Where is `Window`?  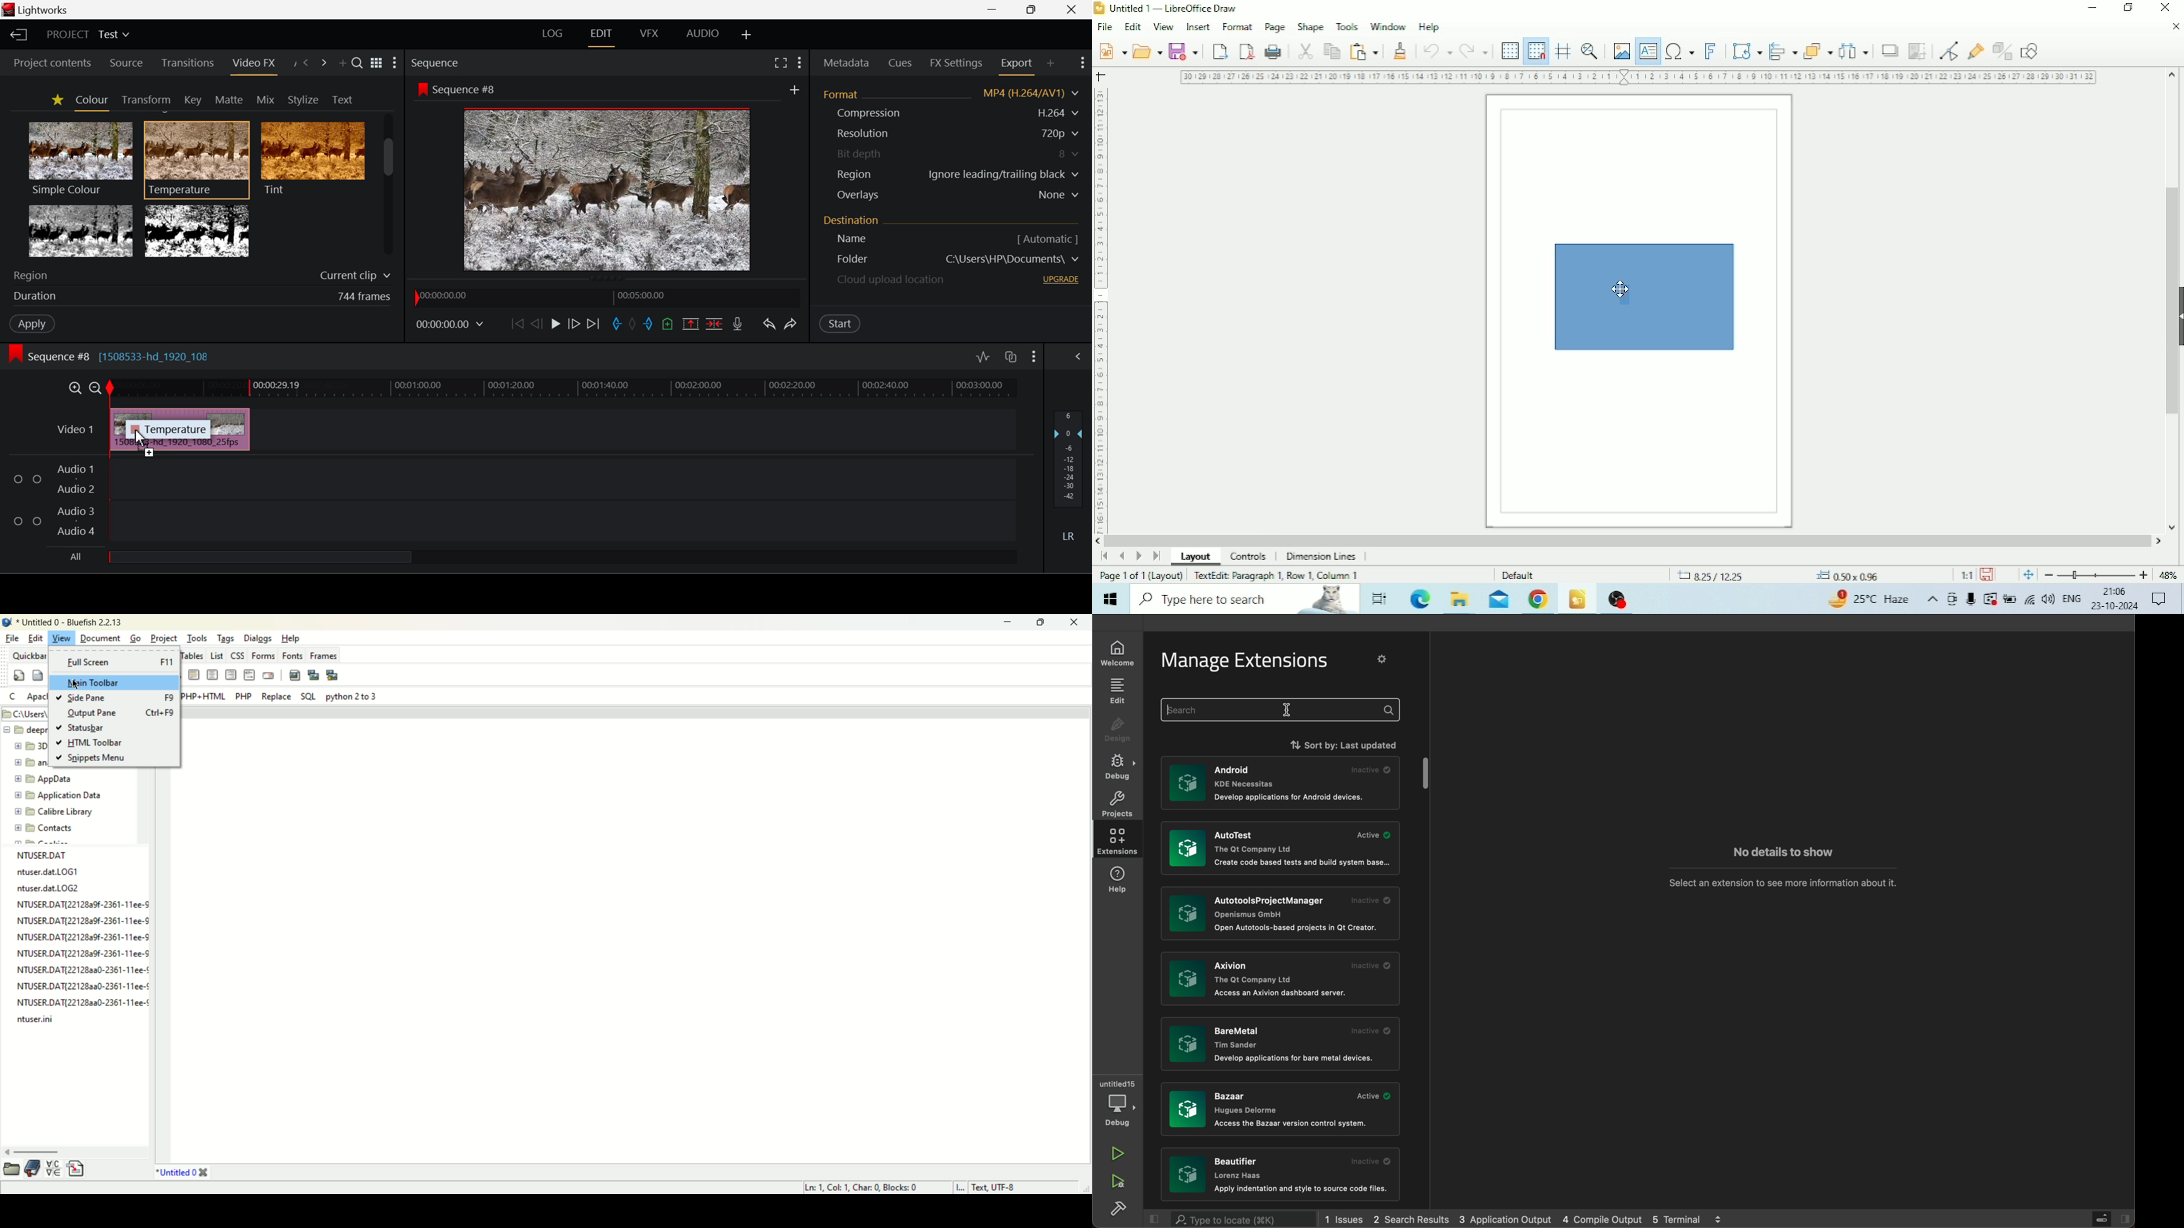
Window is located at coordinates (1389, 28).